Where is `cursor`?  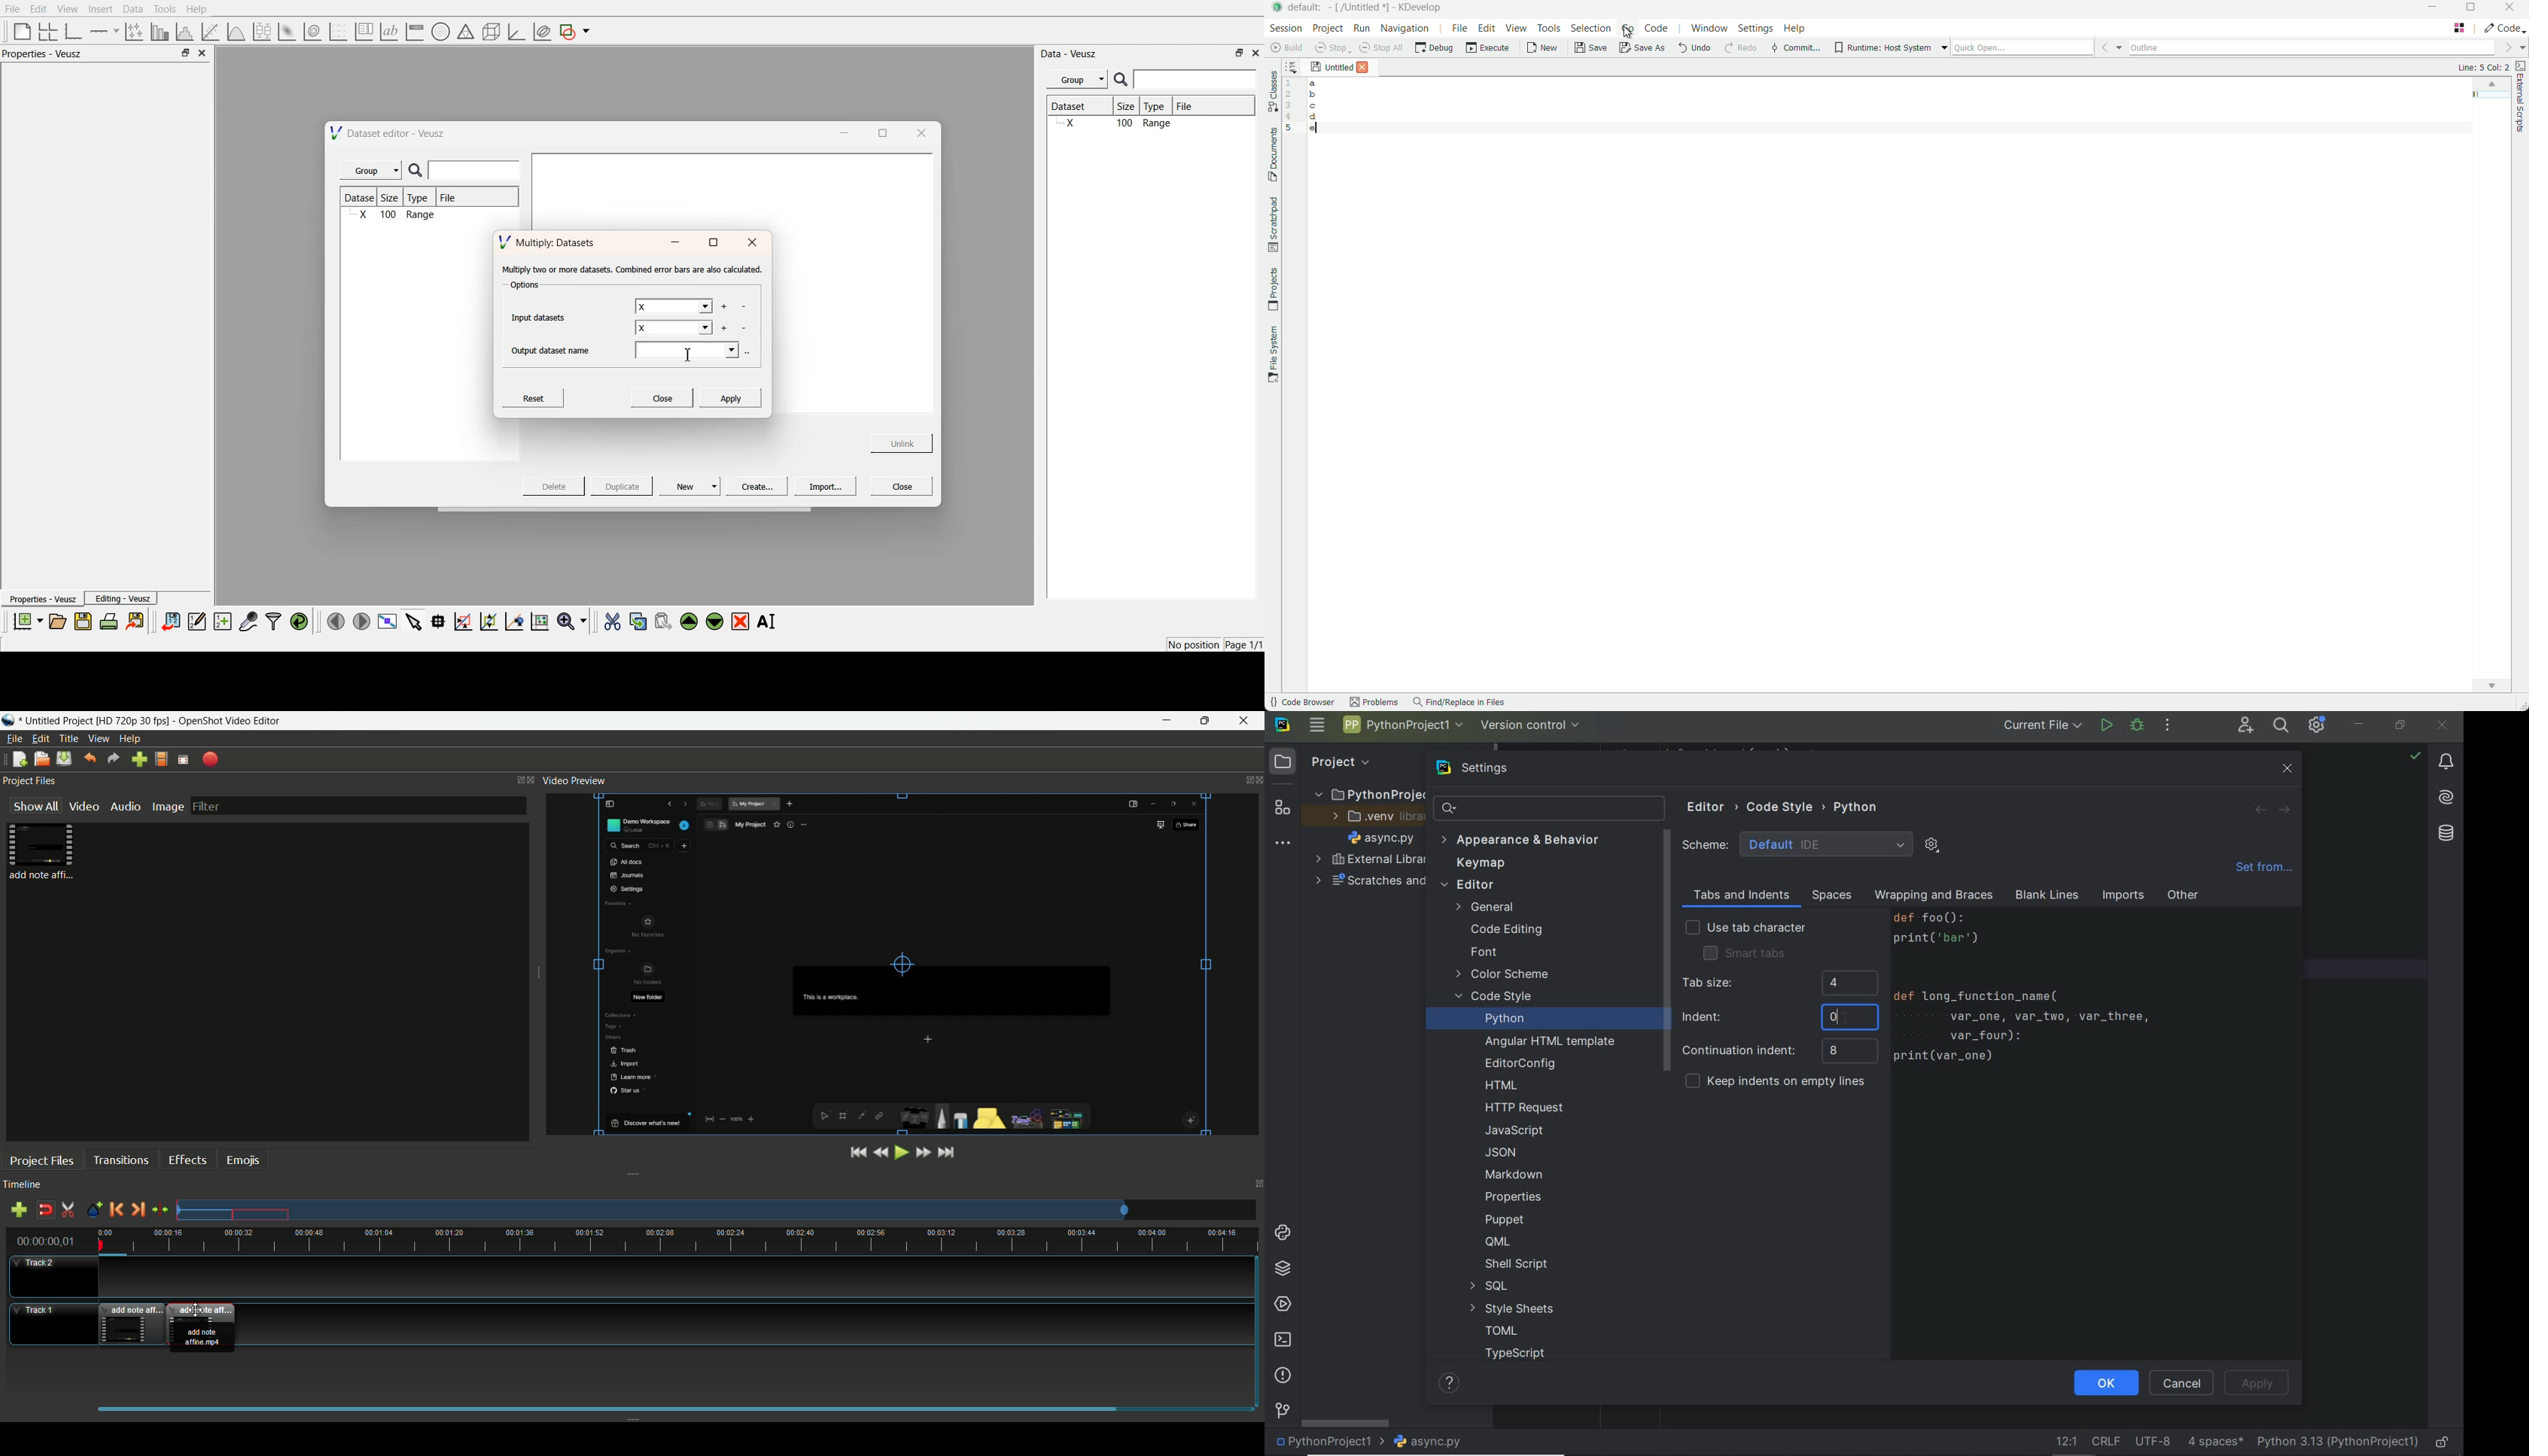 cursor is located at coordinates (690, 355).